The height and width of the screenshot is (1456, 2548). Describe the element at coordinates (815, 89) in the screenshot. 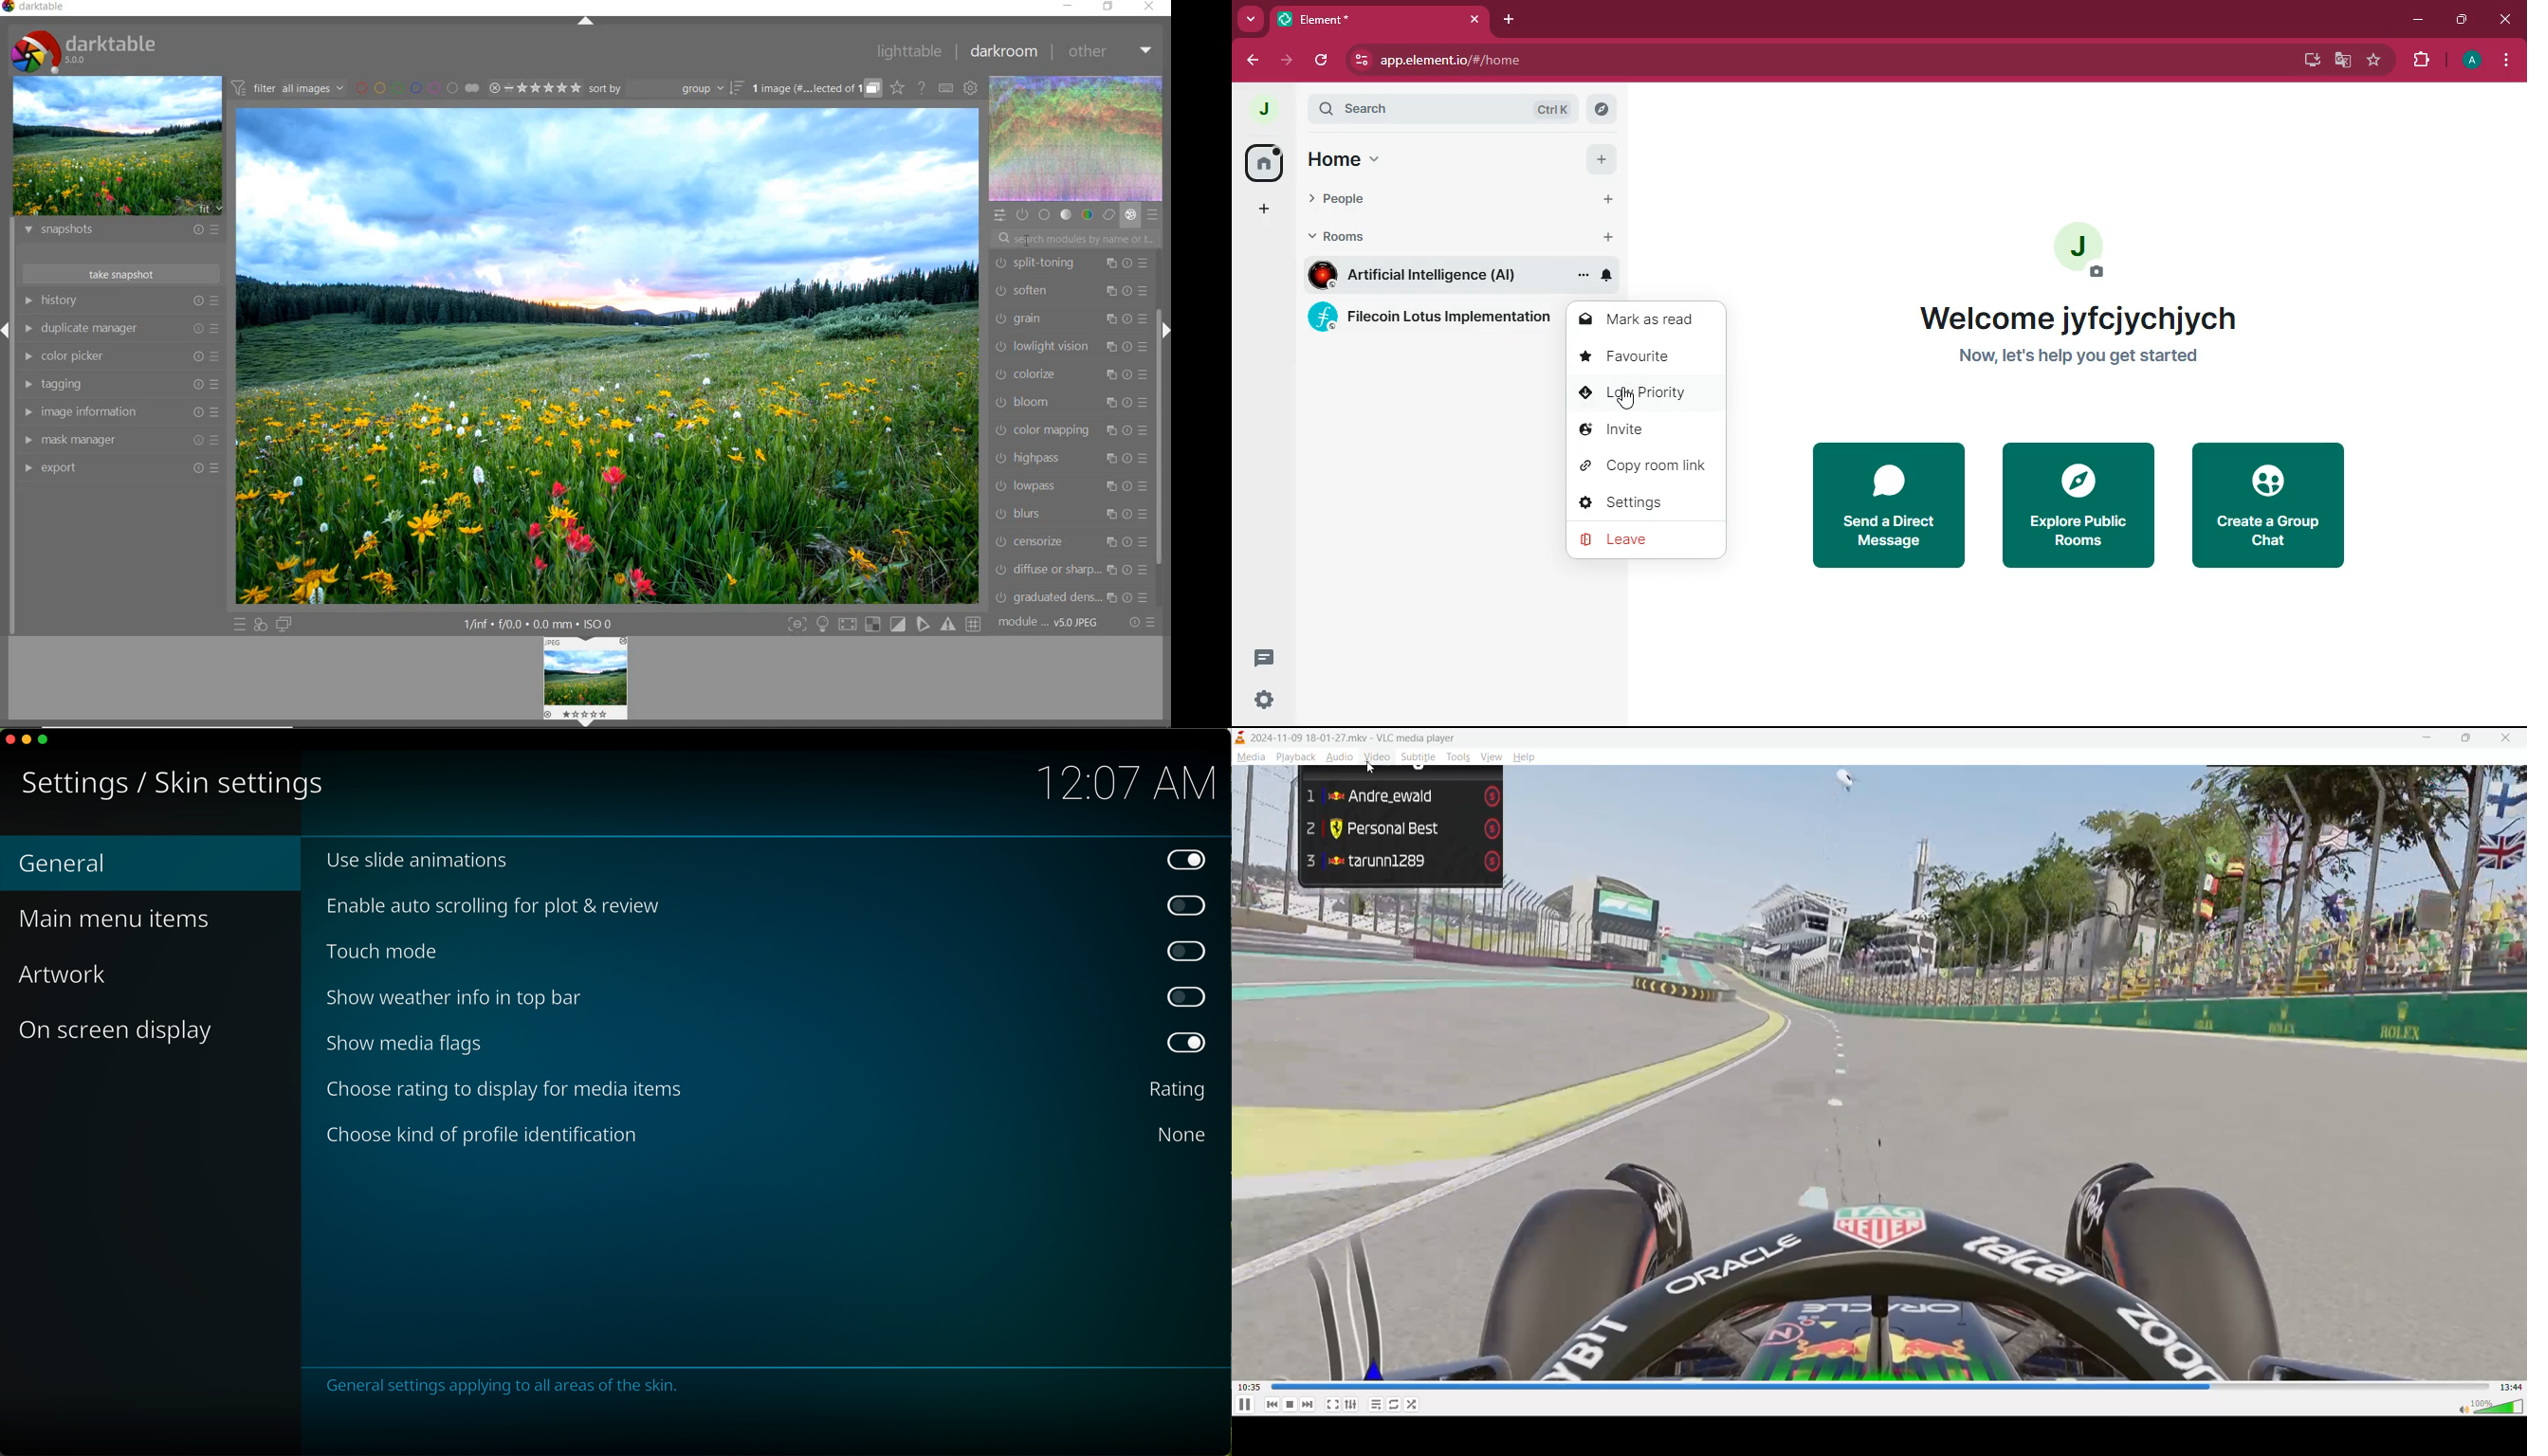

I see `grouped images` at that location.